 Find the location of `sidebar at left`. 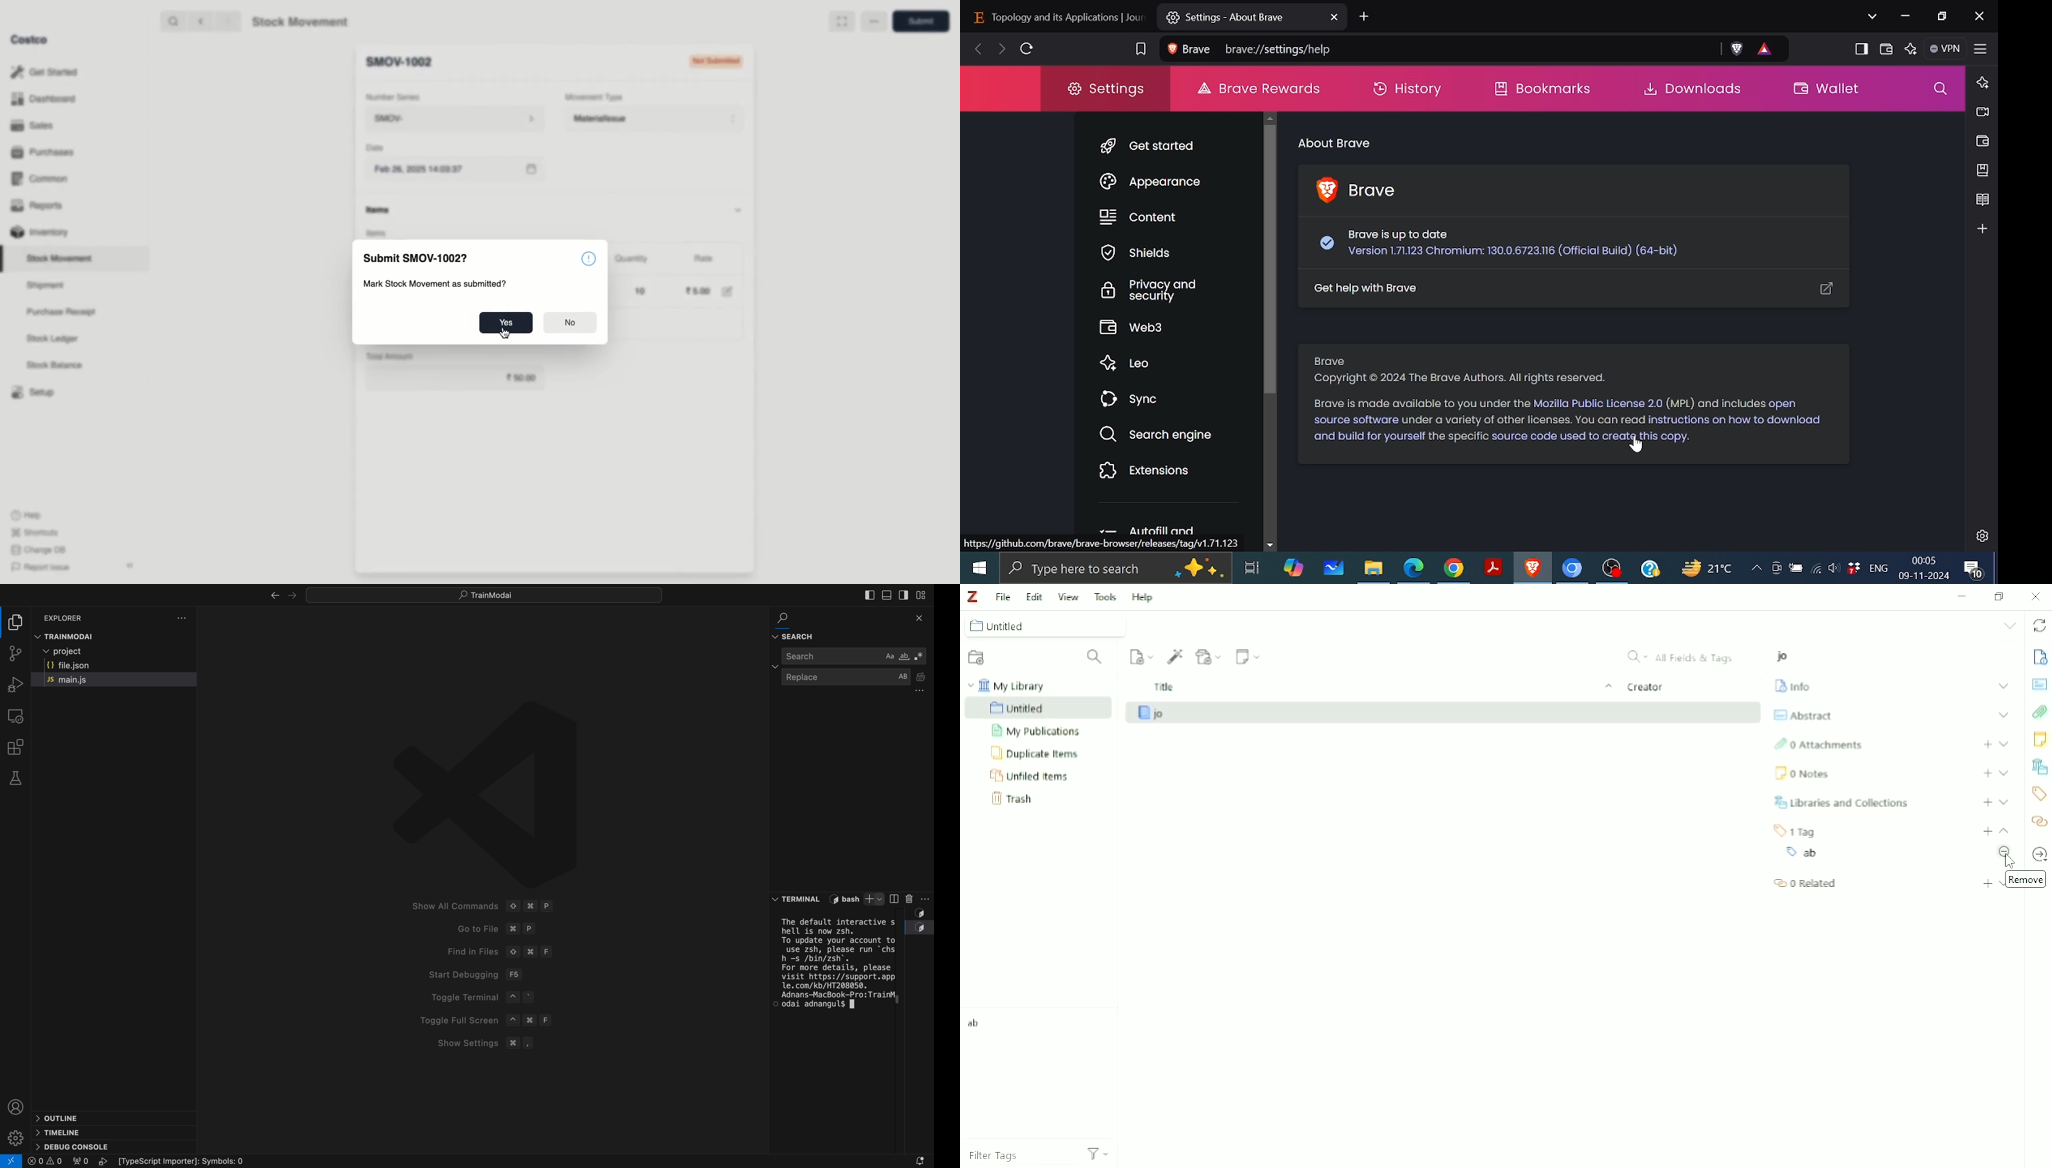

sidebar at left is located at coordinates (869, 595).